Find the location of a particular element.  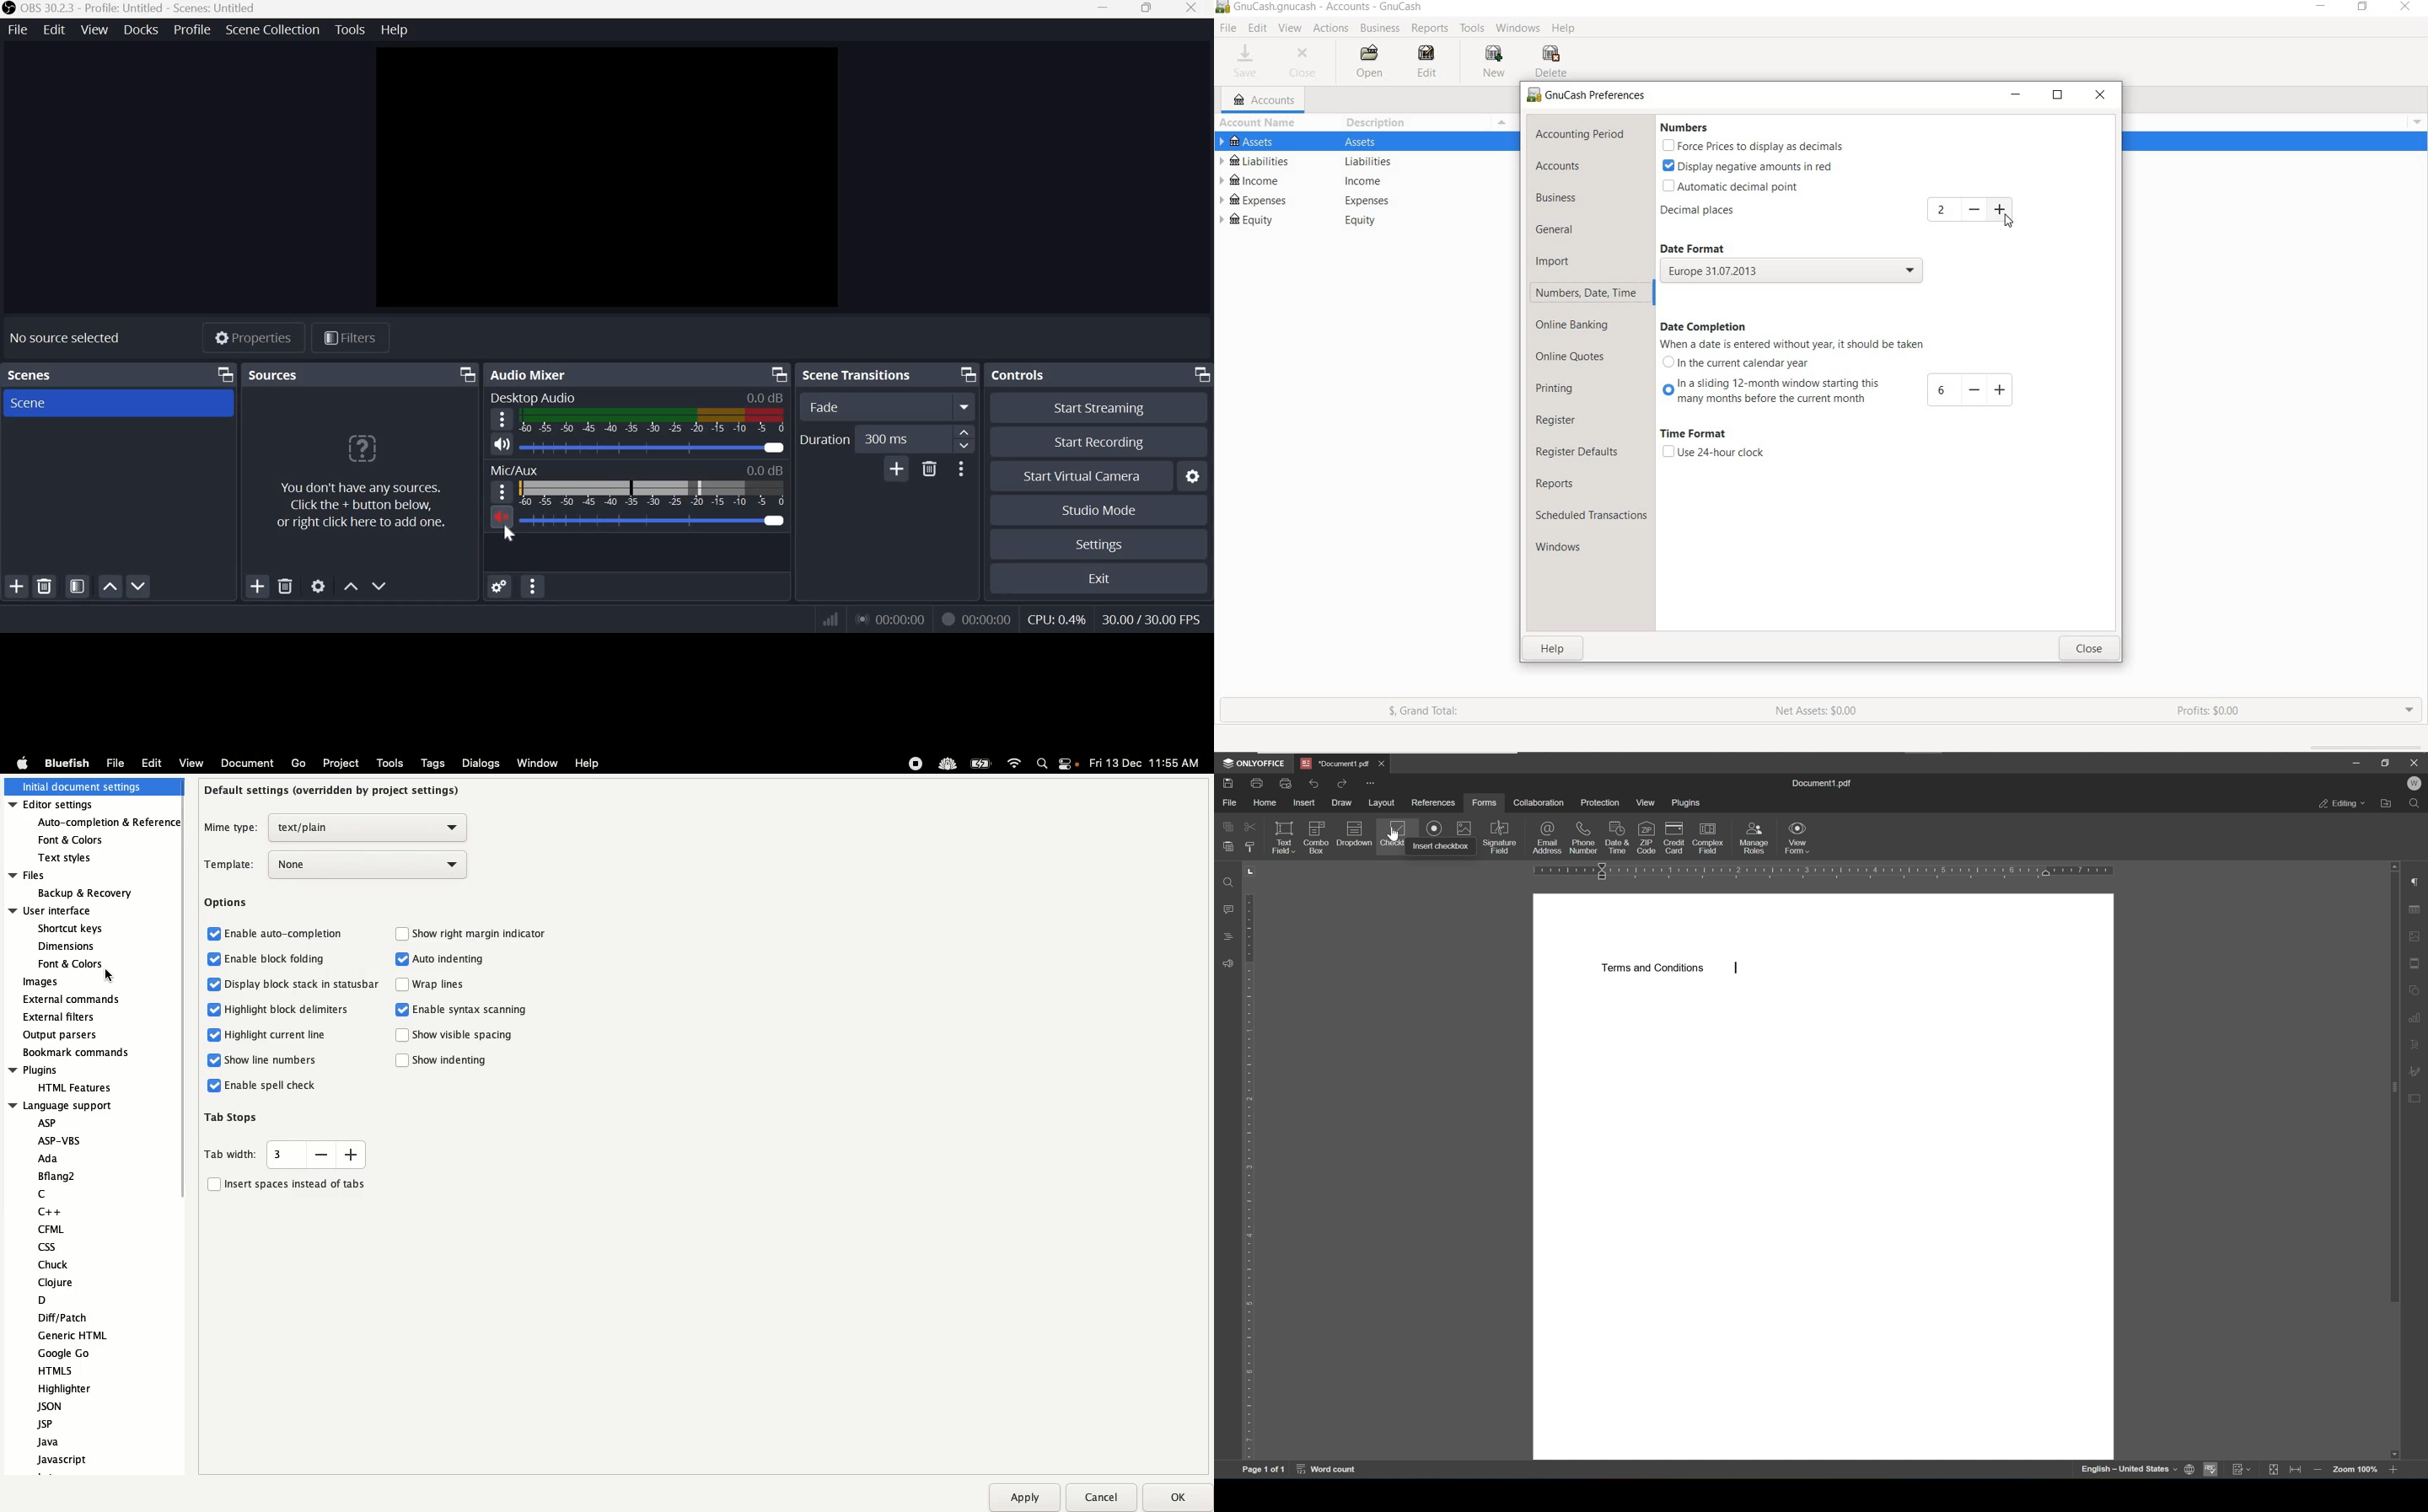

Open scene filters is located at coordinates (77, 586).